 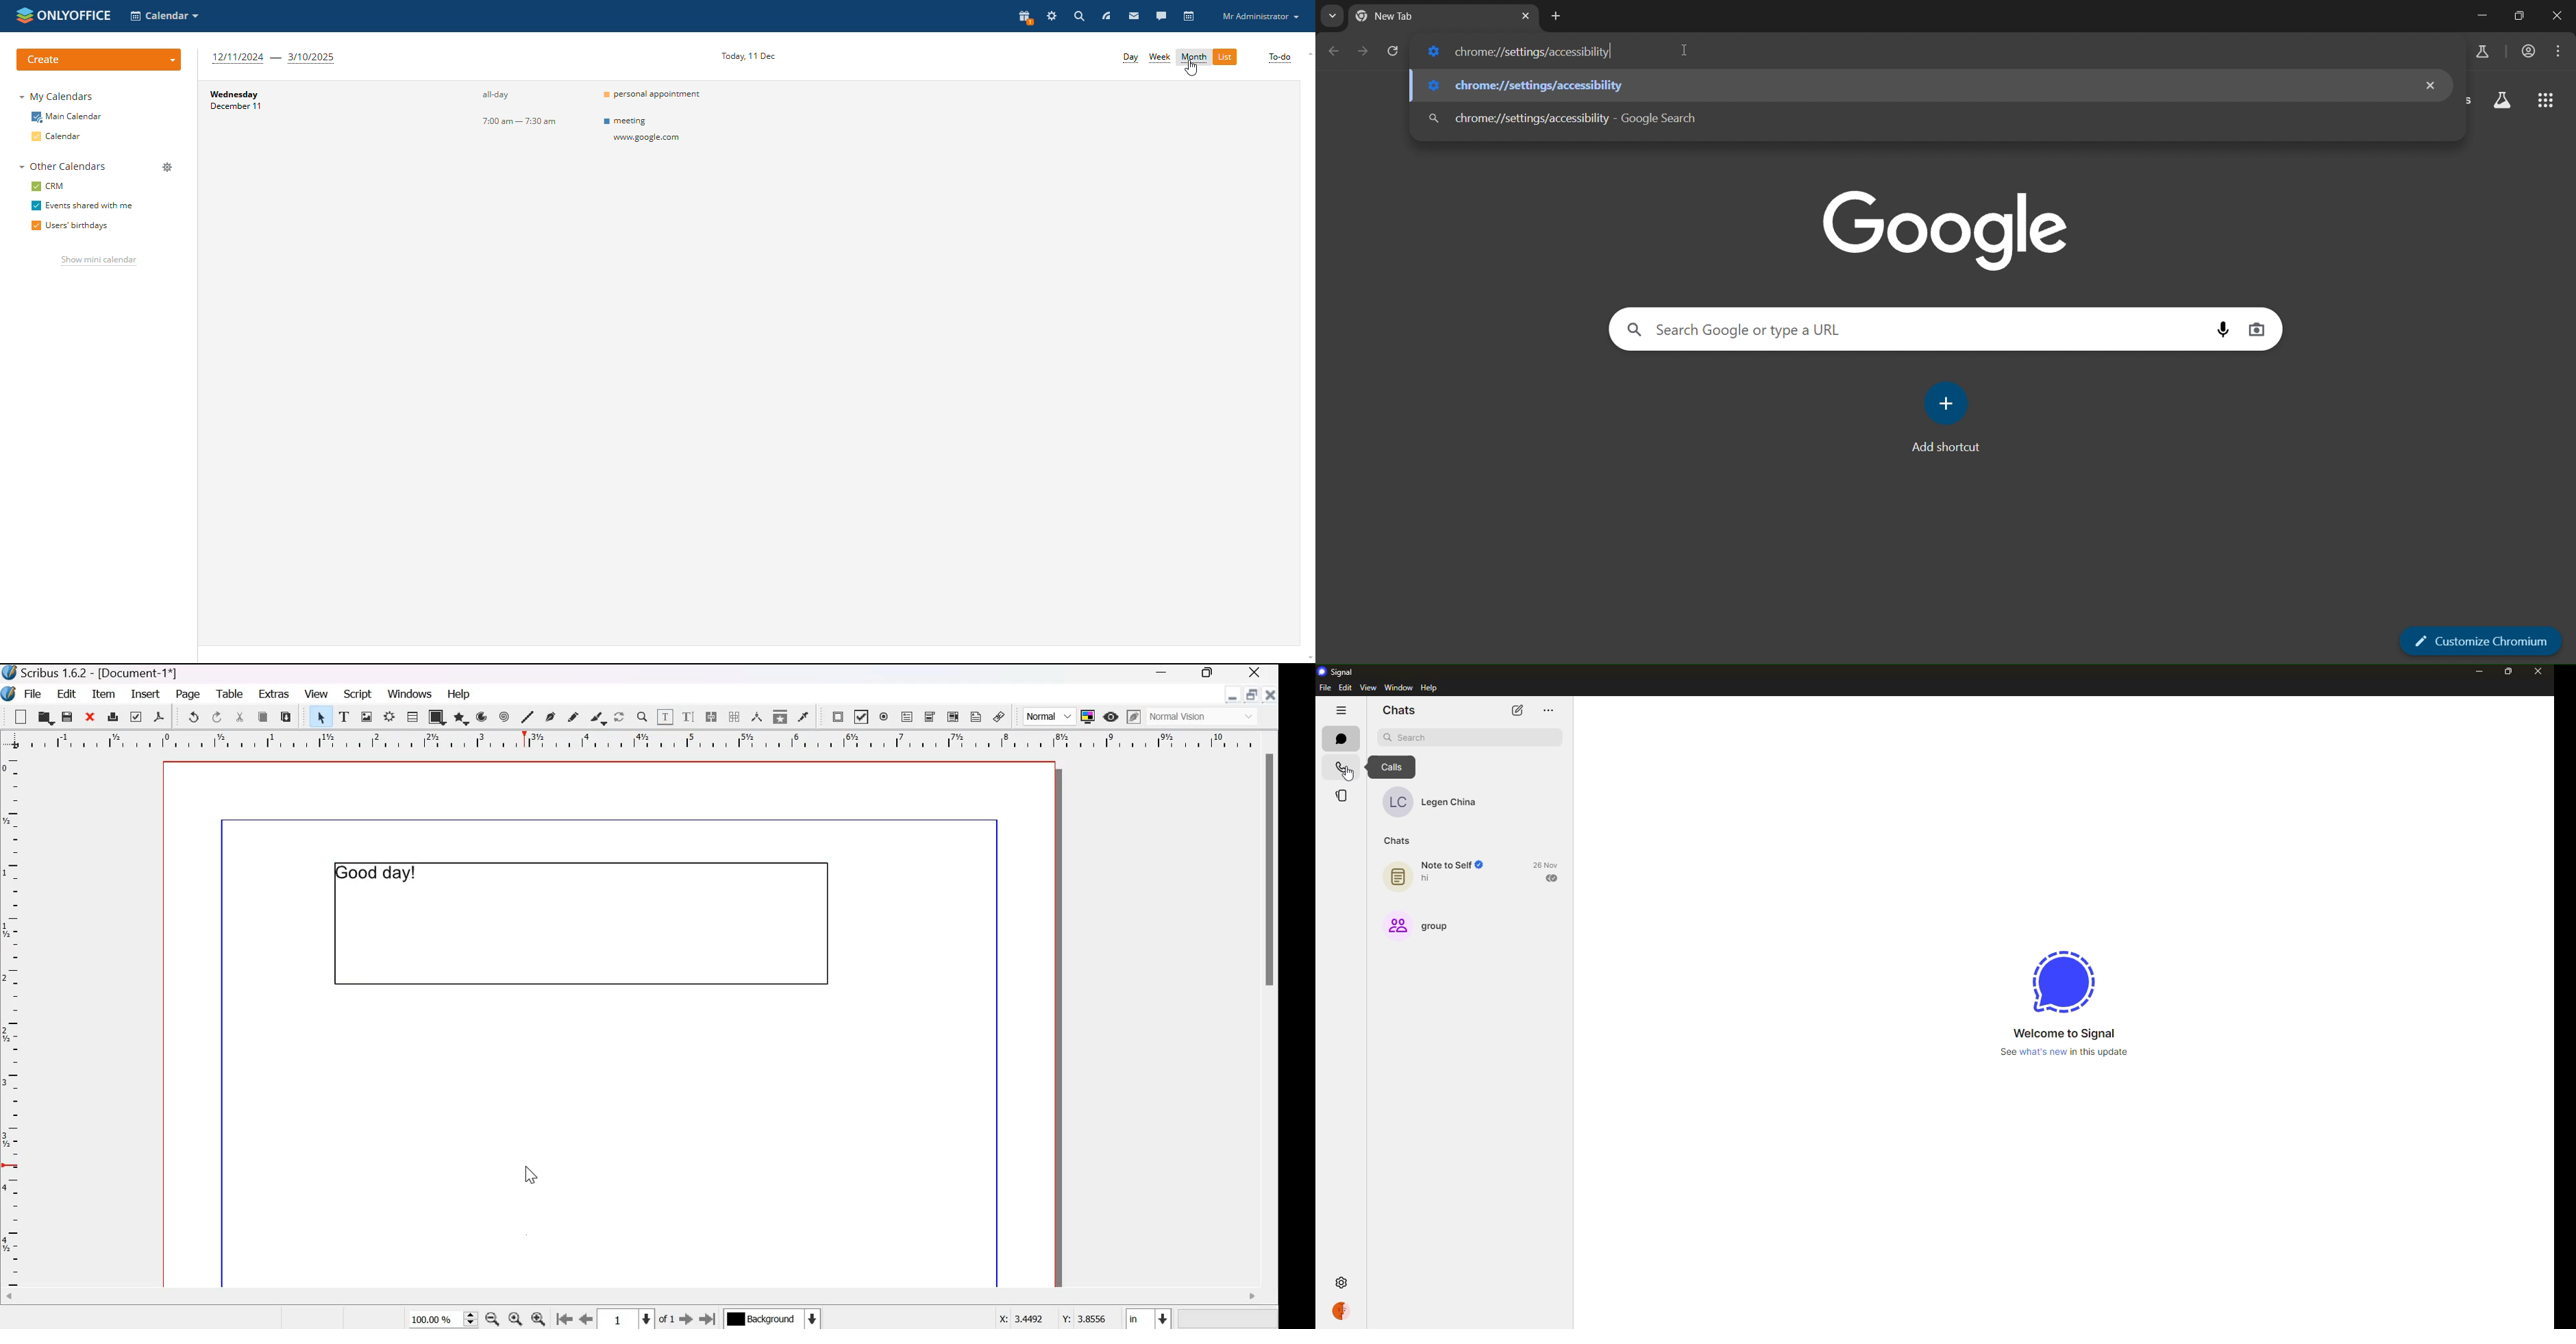 I want to click on customize chromium, so click(x=2483, y=640).